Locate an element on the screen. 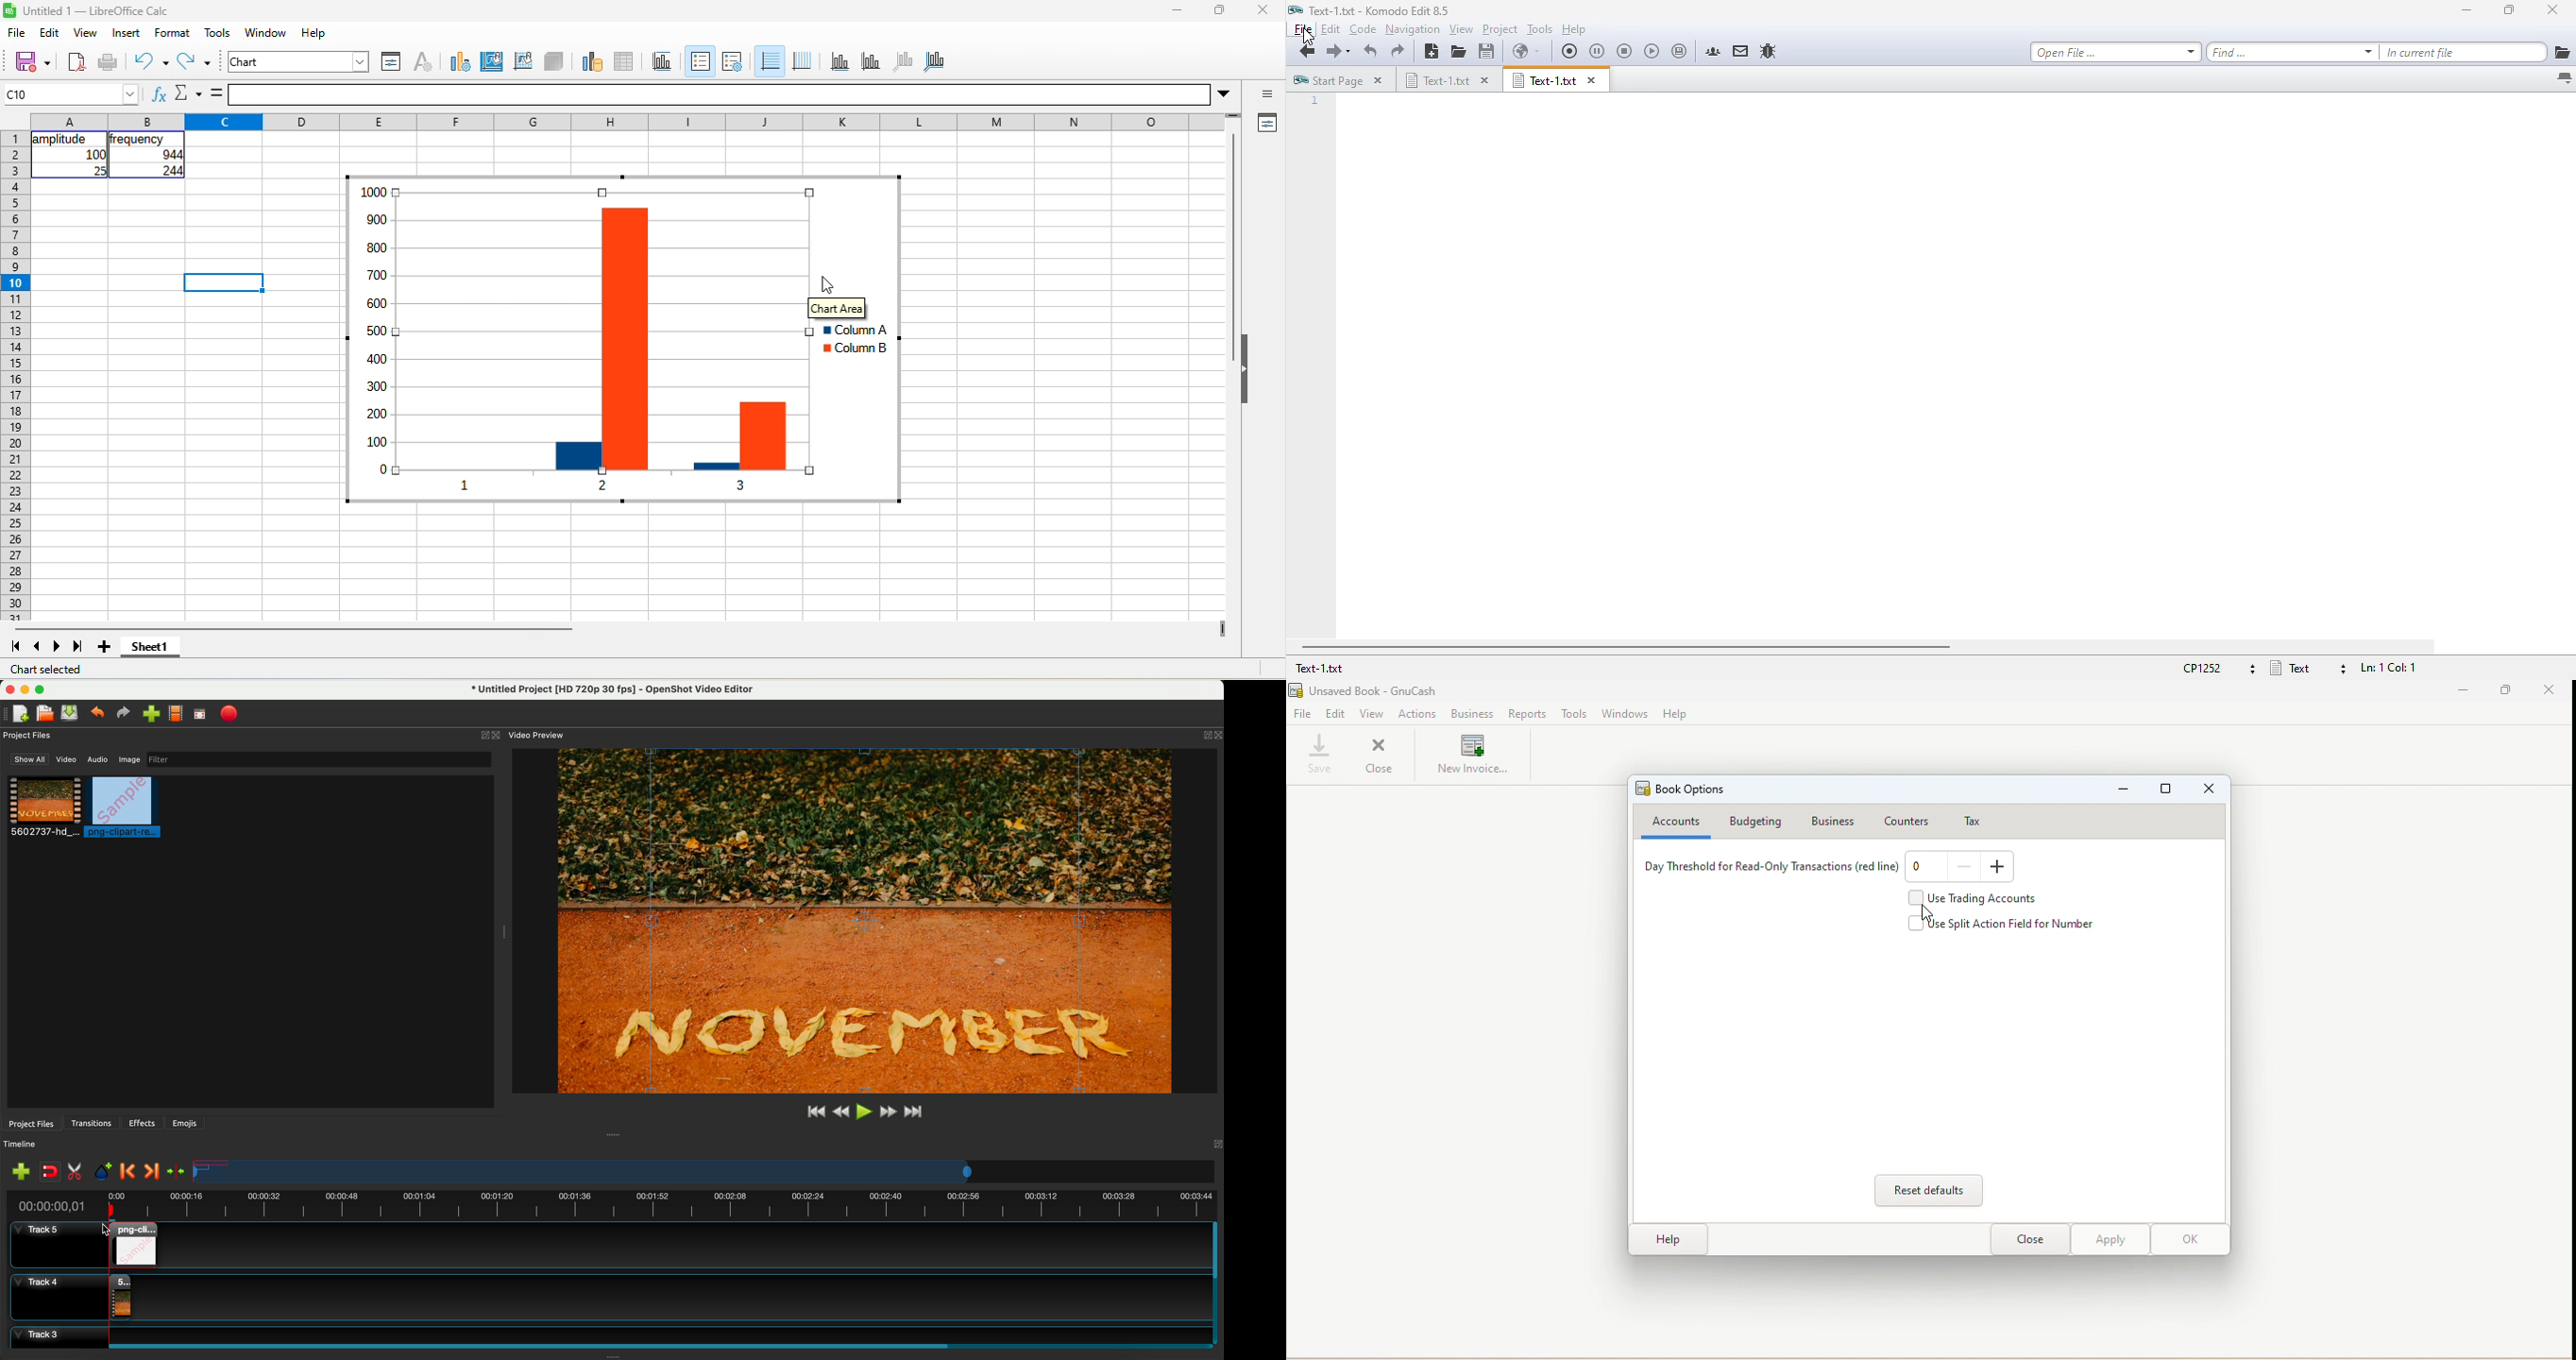 This screenshot has width=2576, height=1372. chart is located at coordinates (300, 61).